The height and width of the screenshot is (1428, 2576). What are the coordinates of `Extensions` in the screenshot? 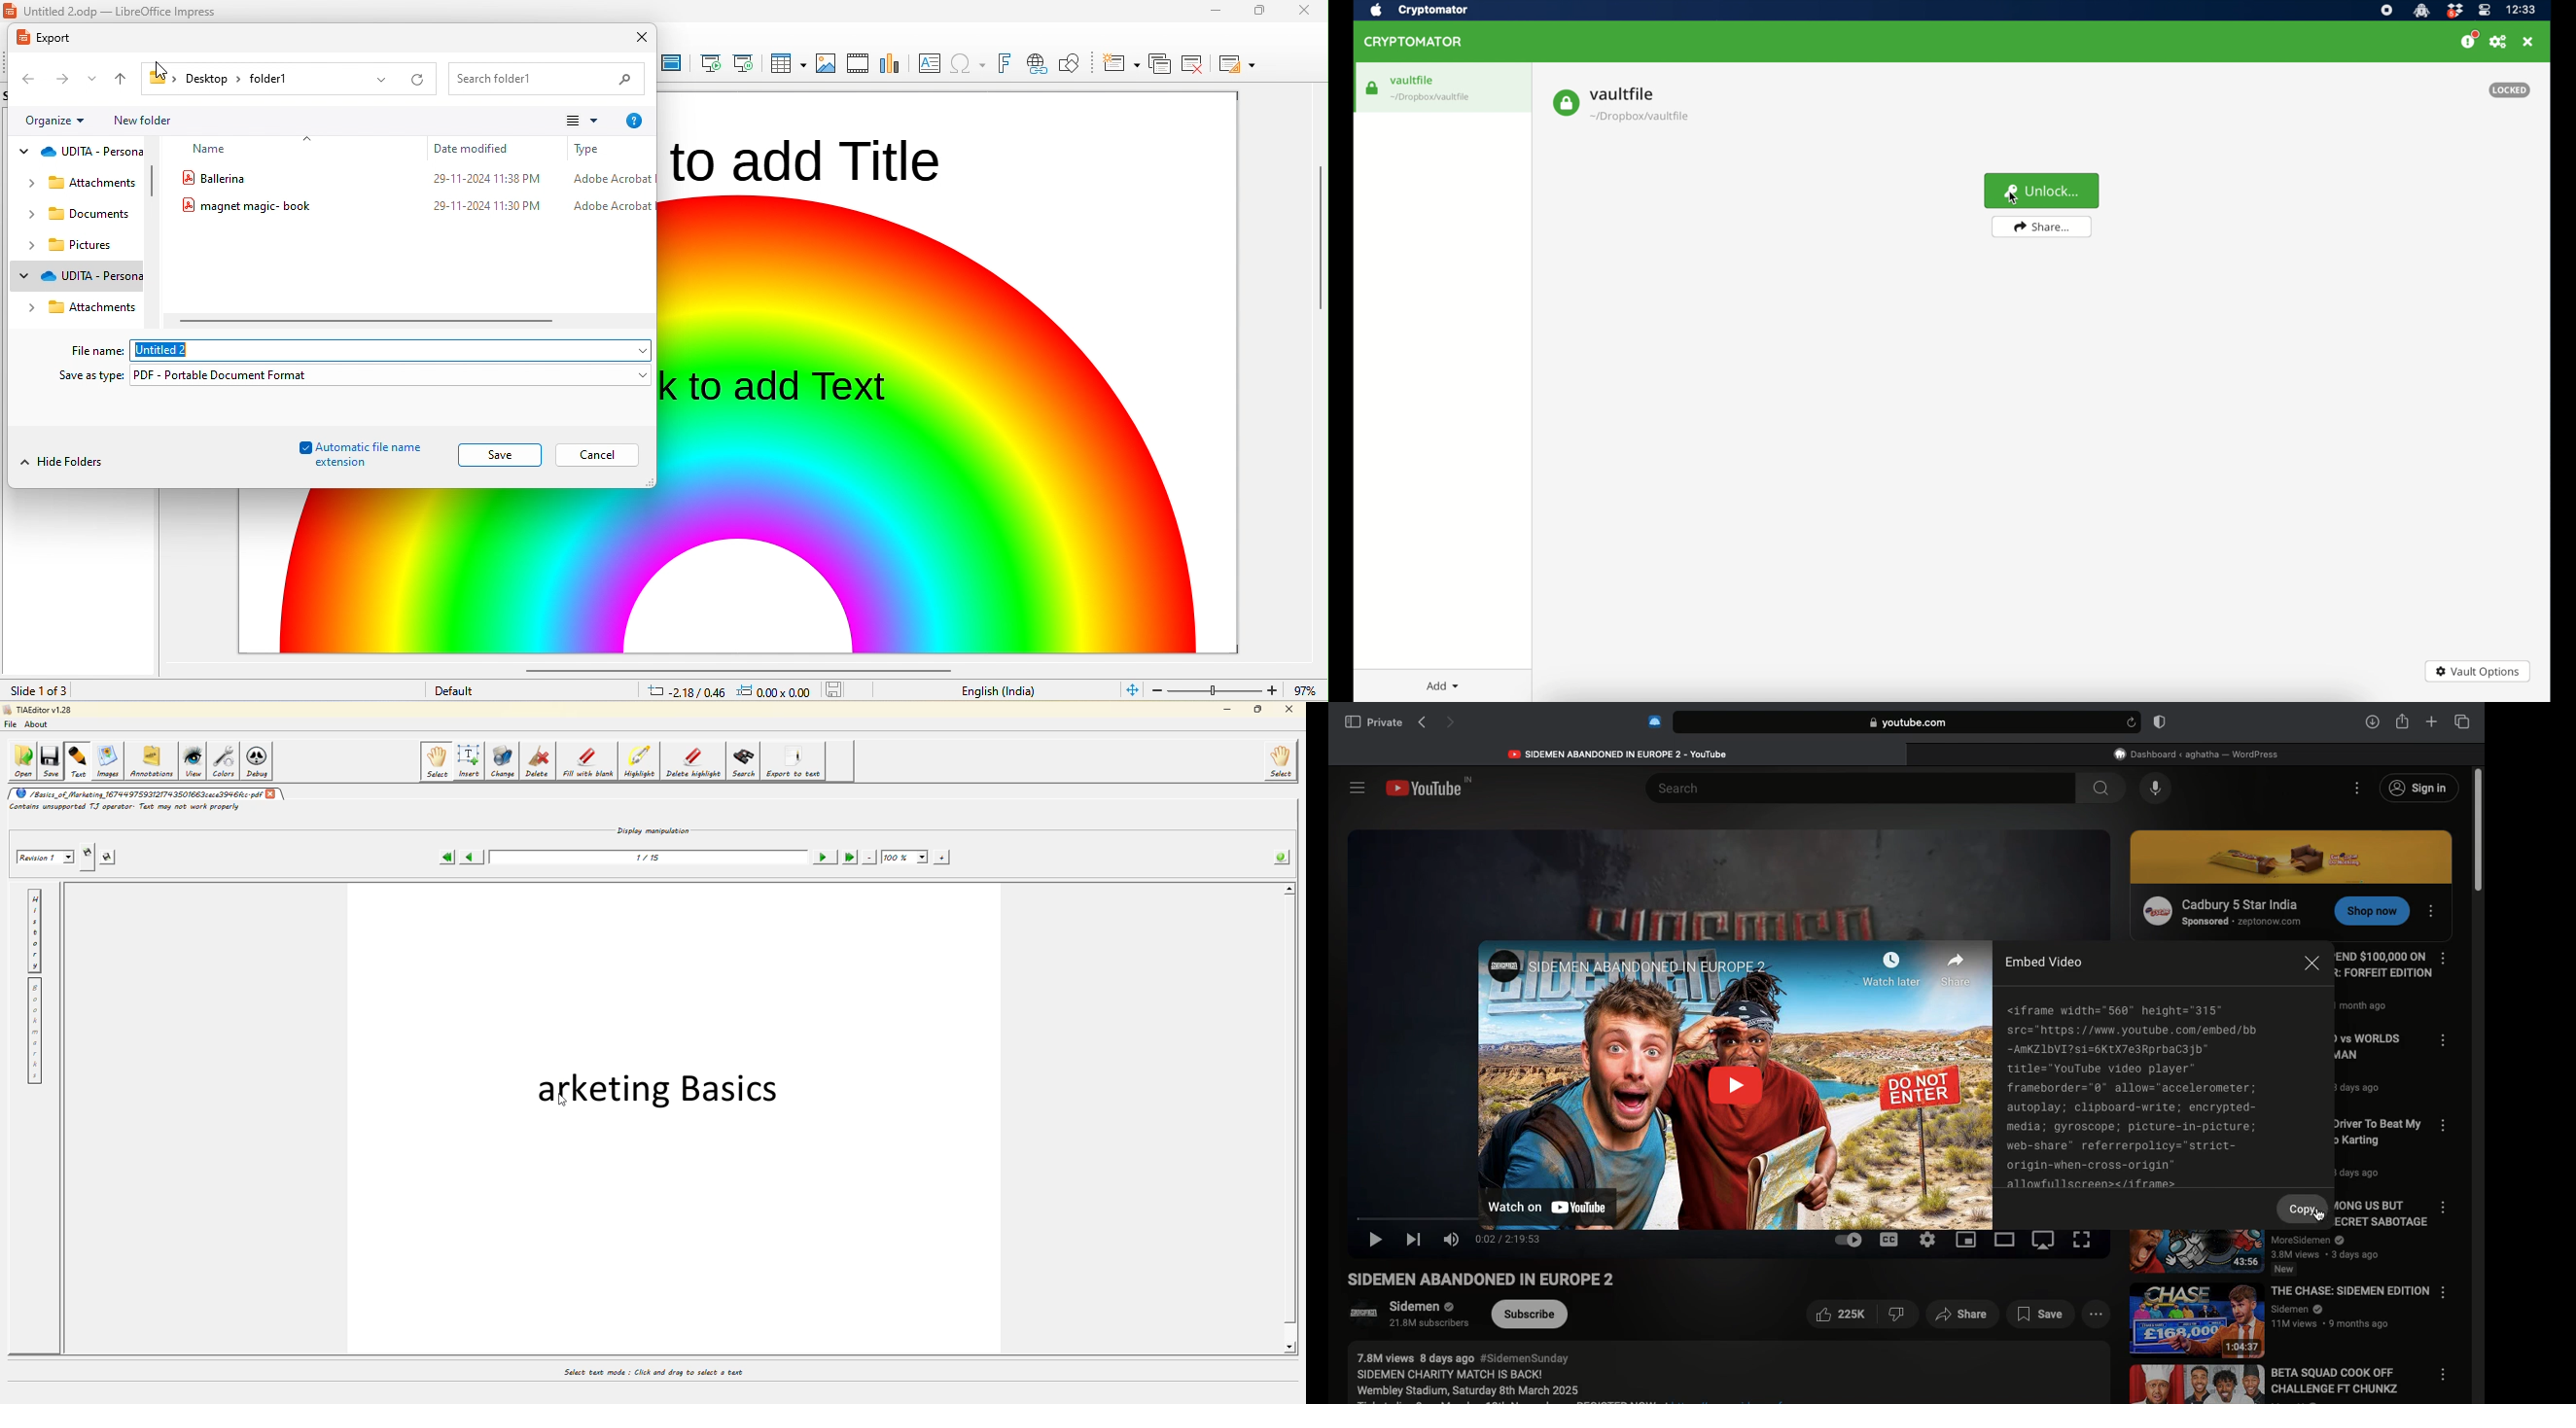 It's located at (1653, 721).